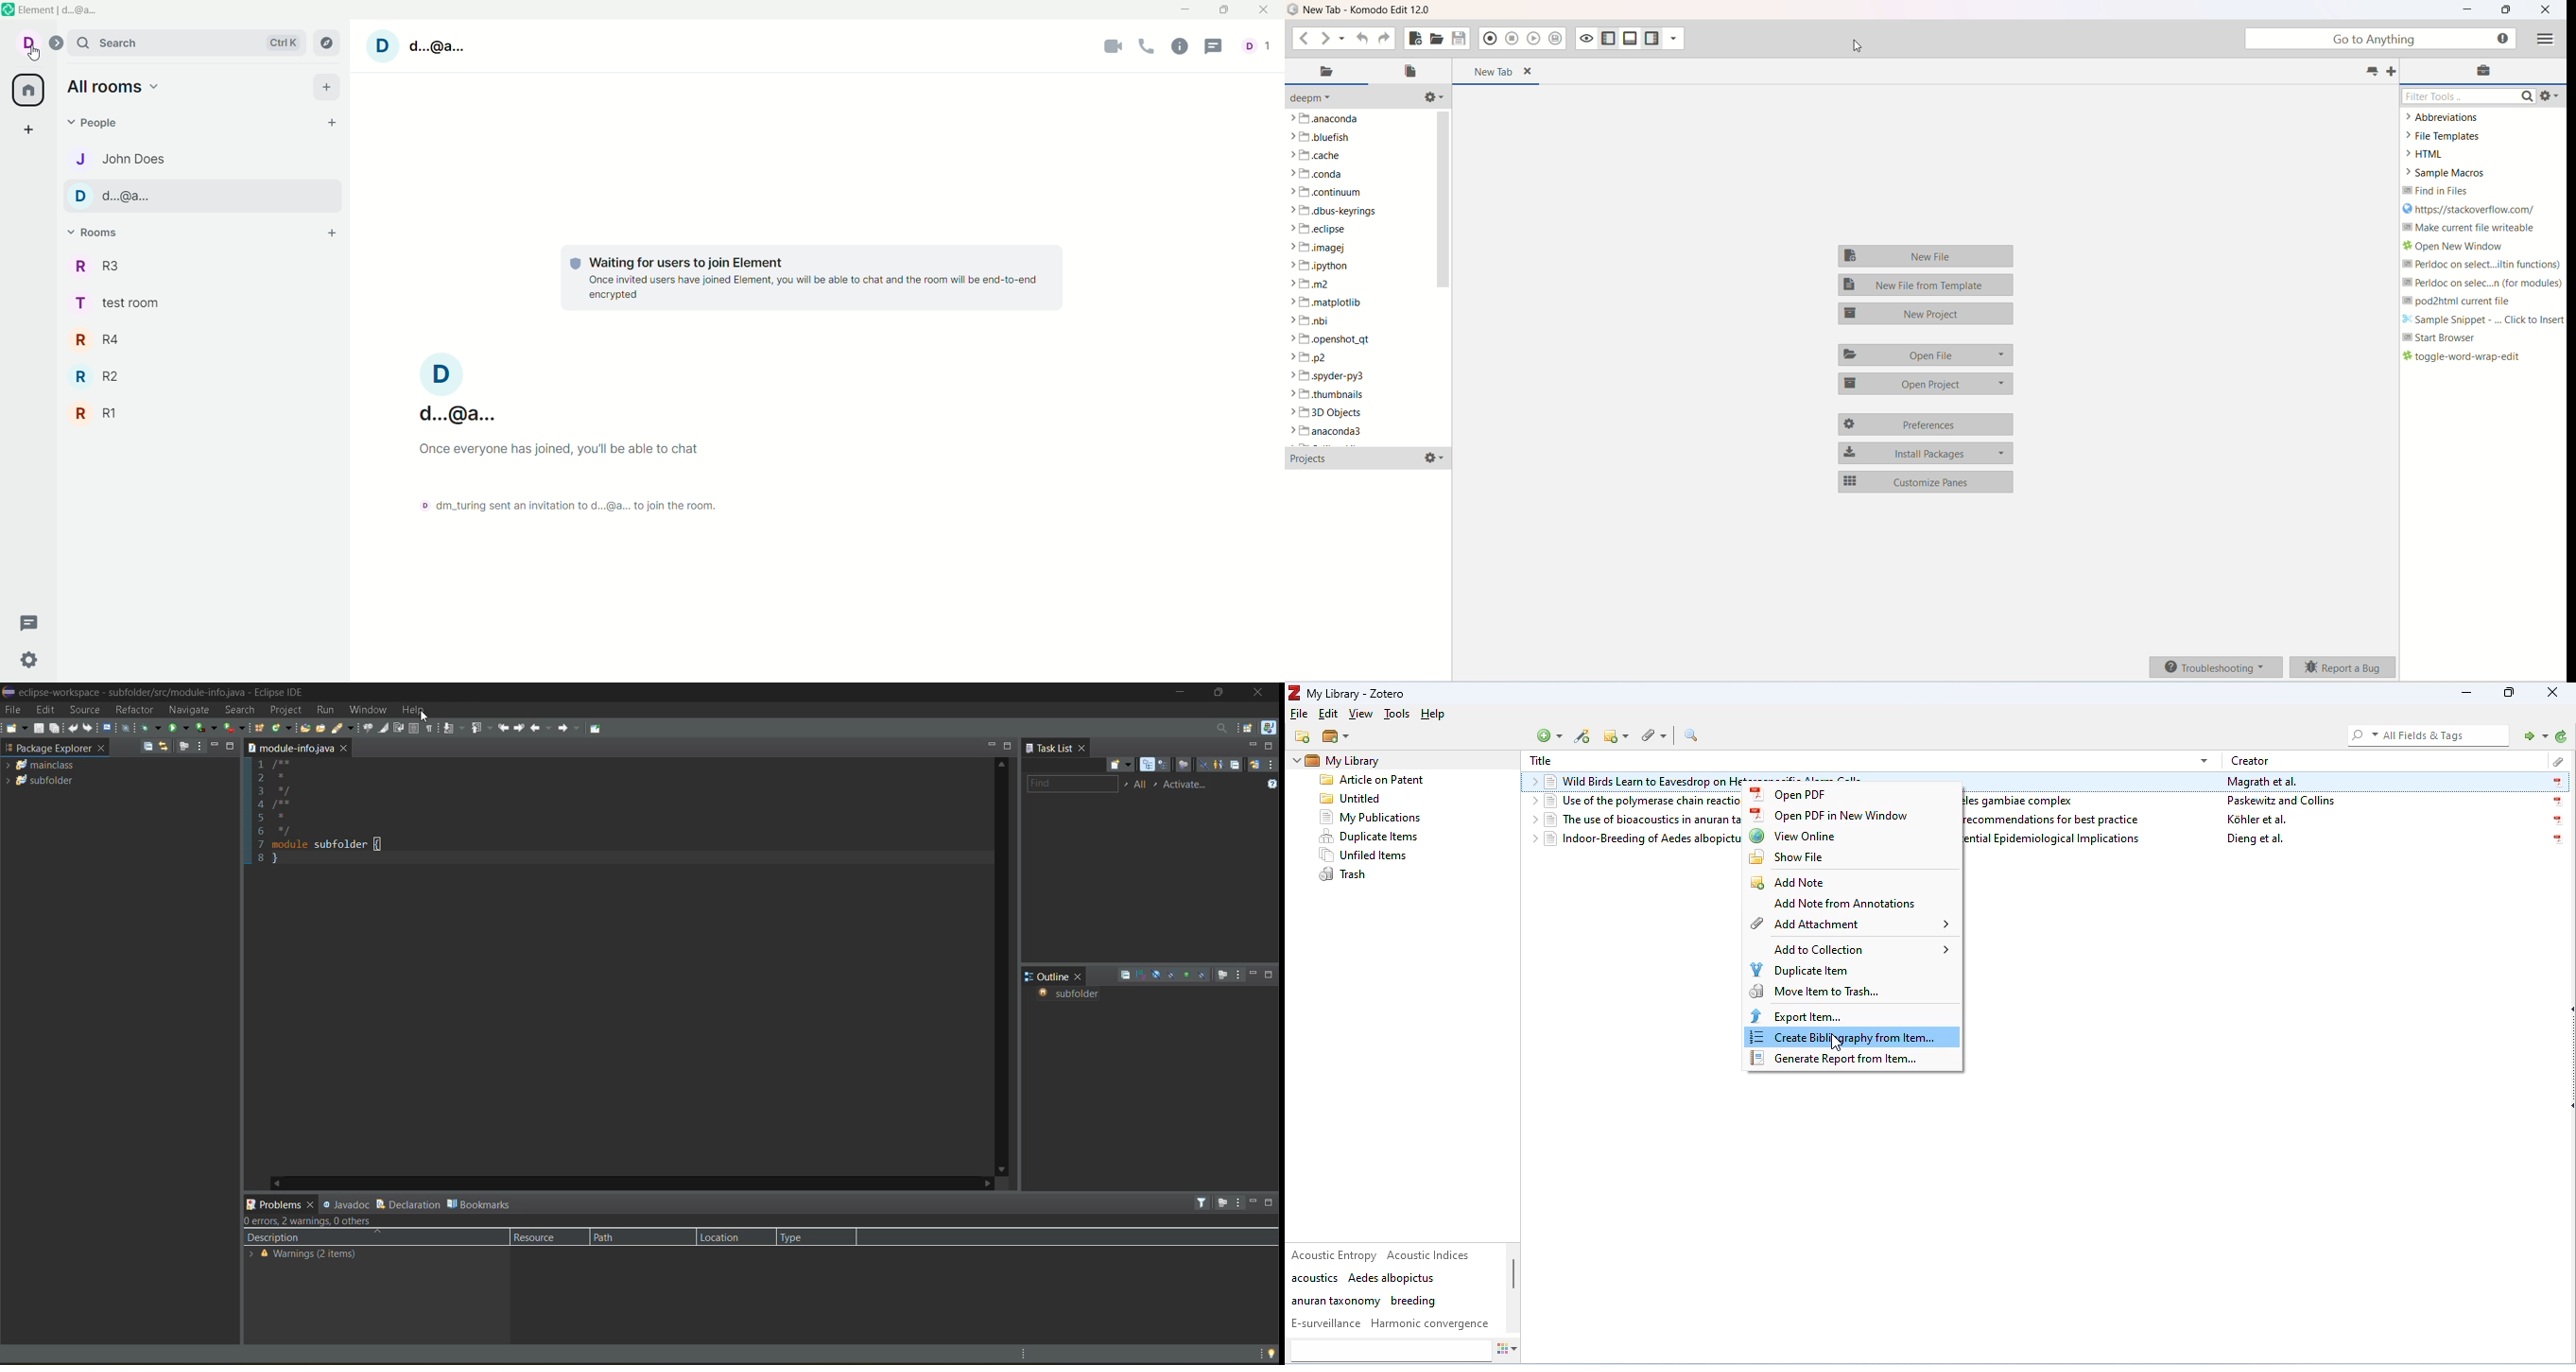 The width and height of the screenshot is (2576, 1372). Describe the element at coordinates (1327, 73) in the screenshot. I see `places` at that location.